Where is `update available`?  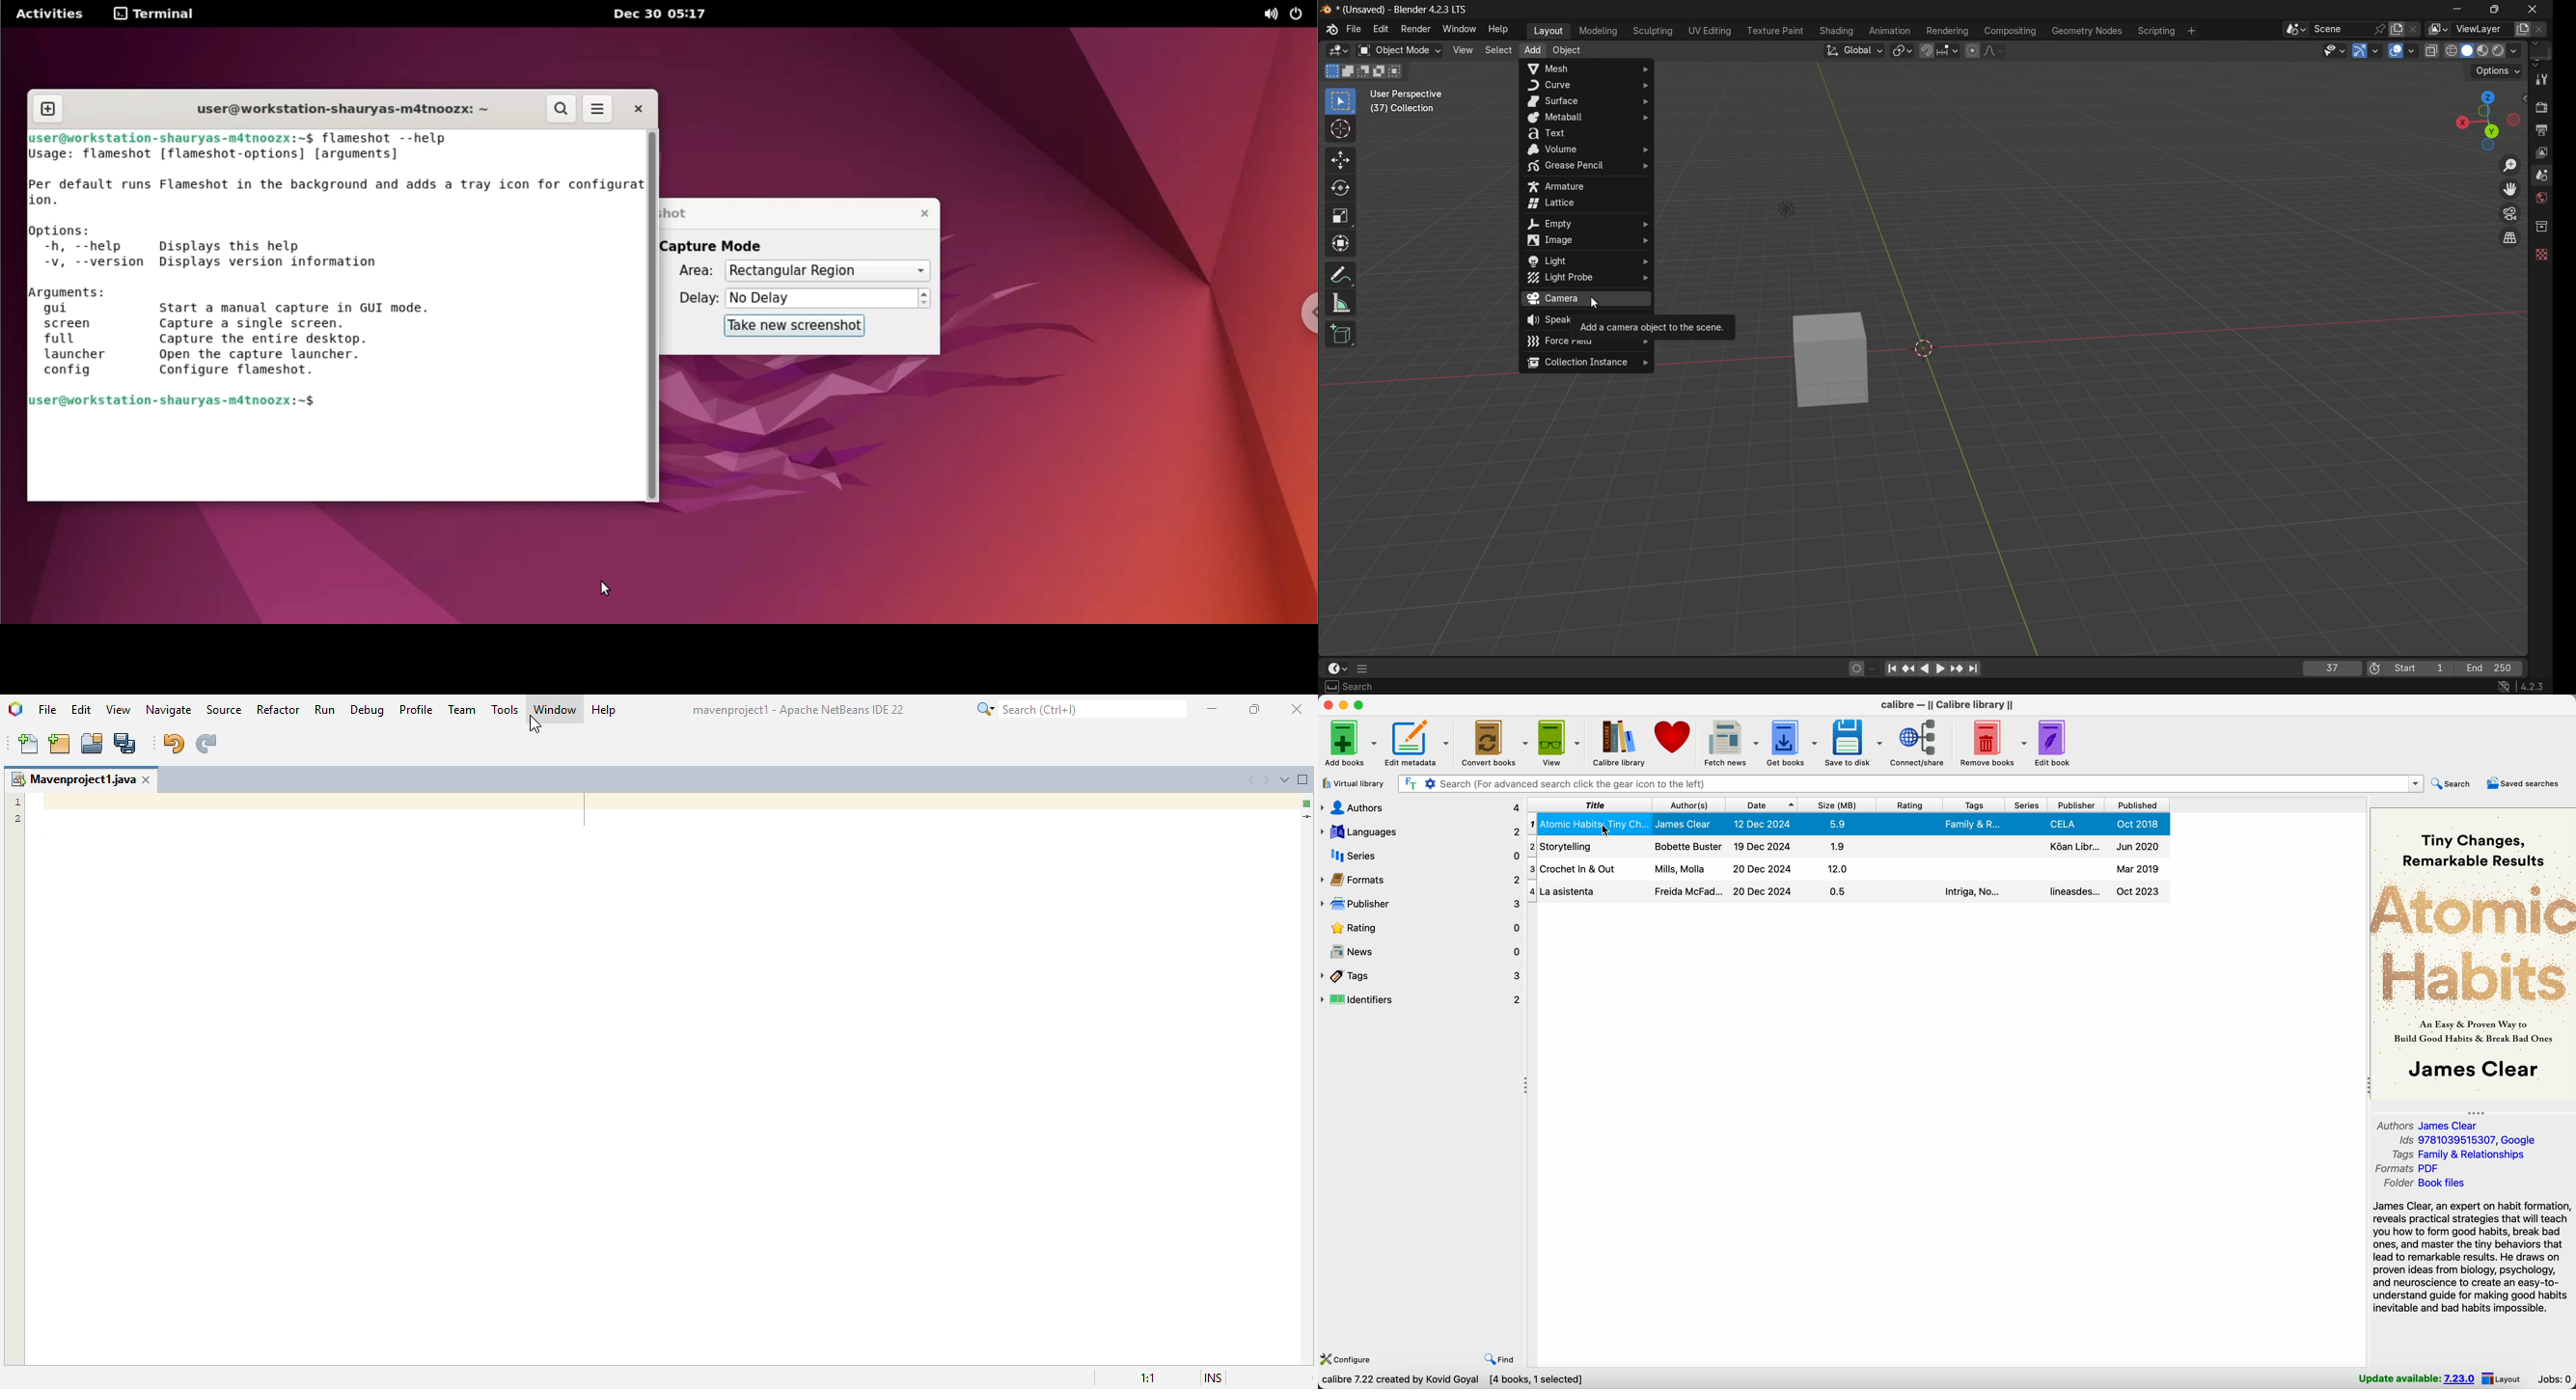
update available is located at coordinates (2414, 1379).